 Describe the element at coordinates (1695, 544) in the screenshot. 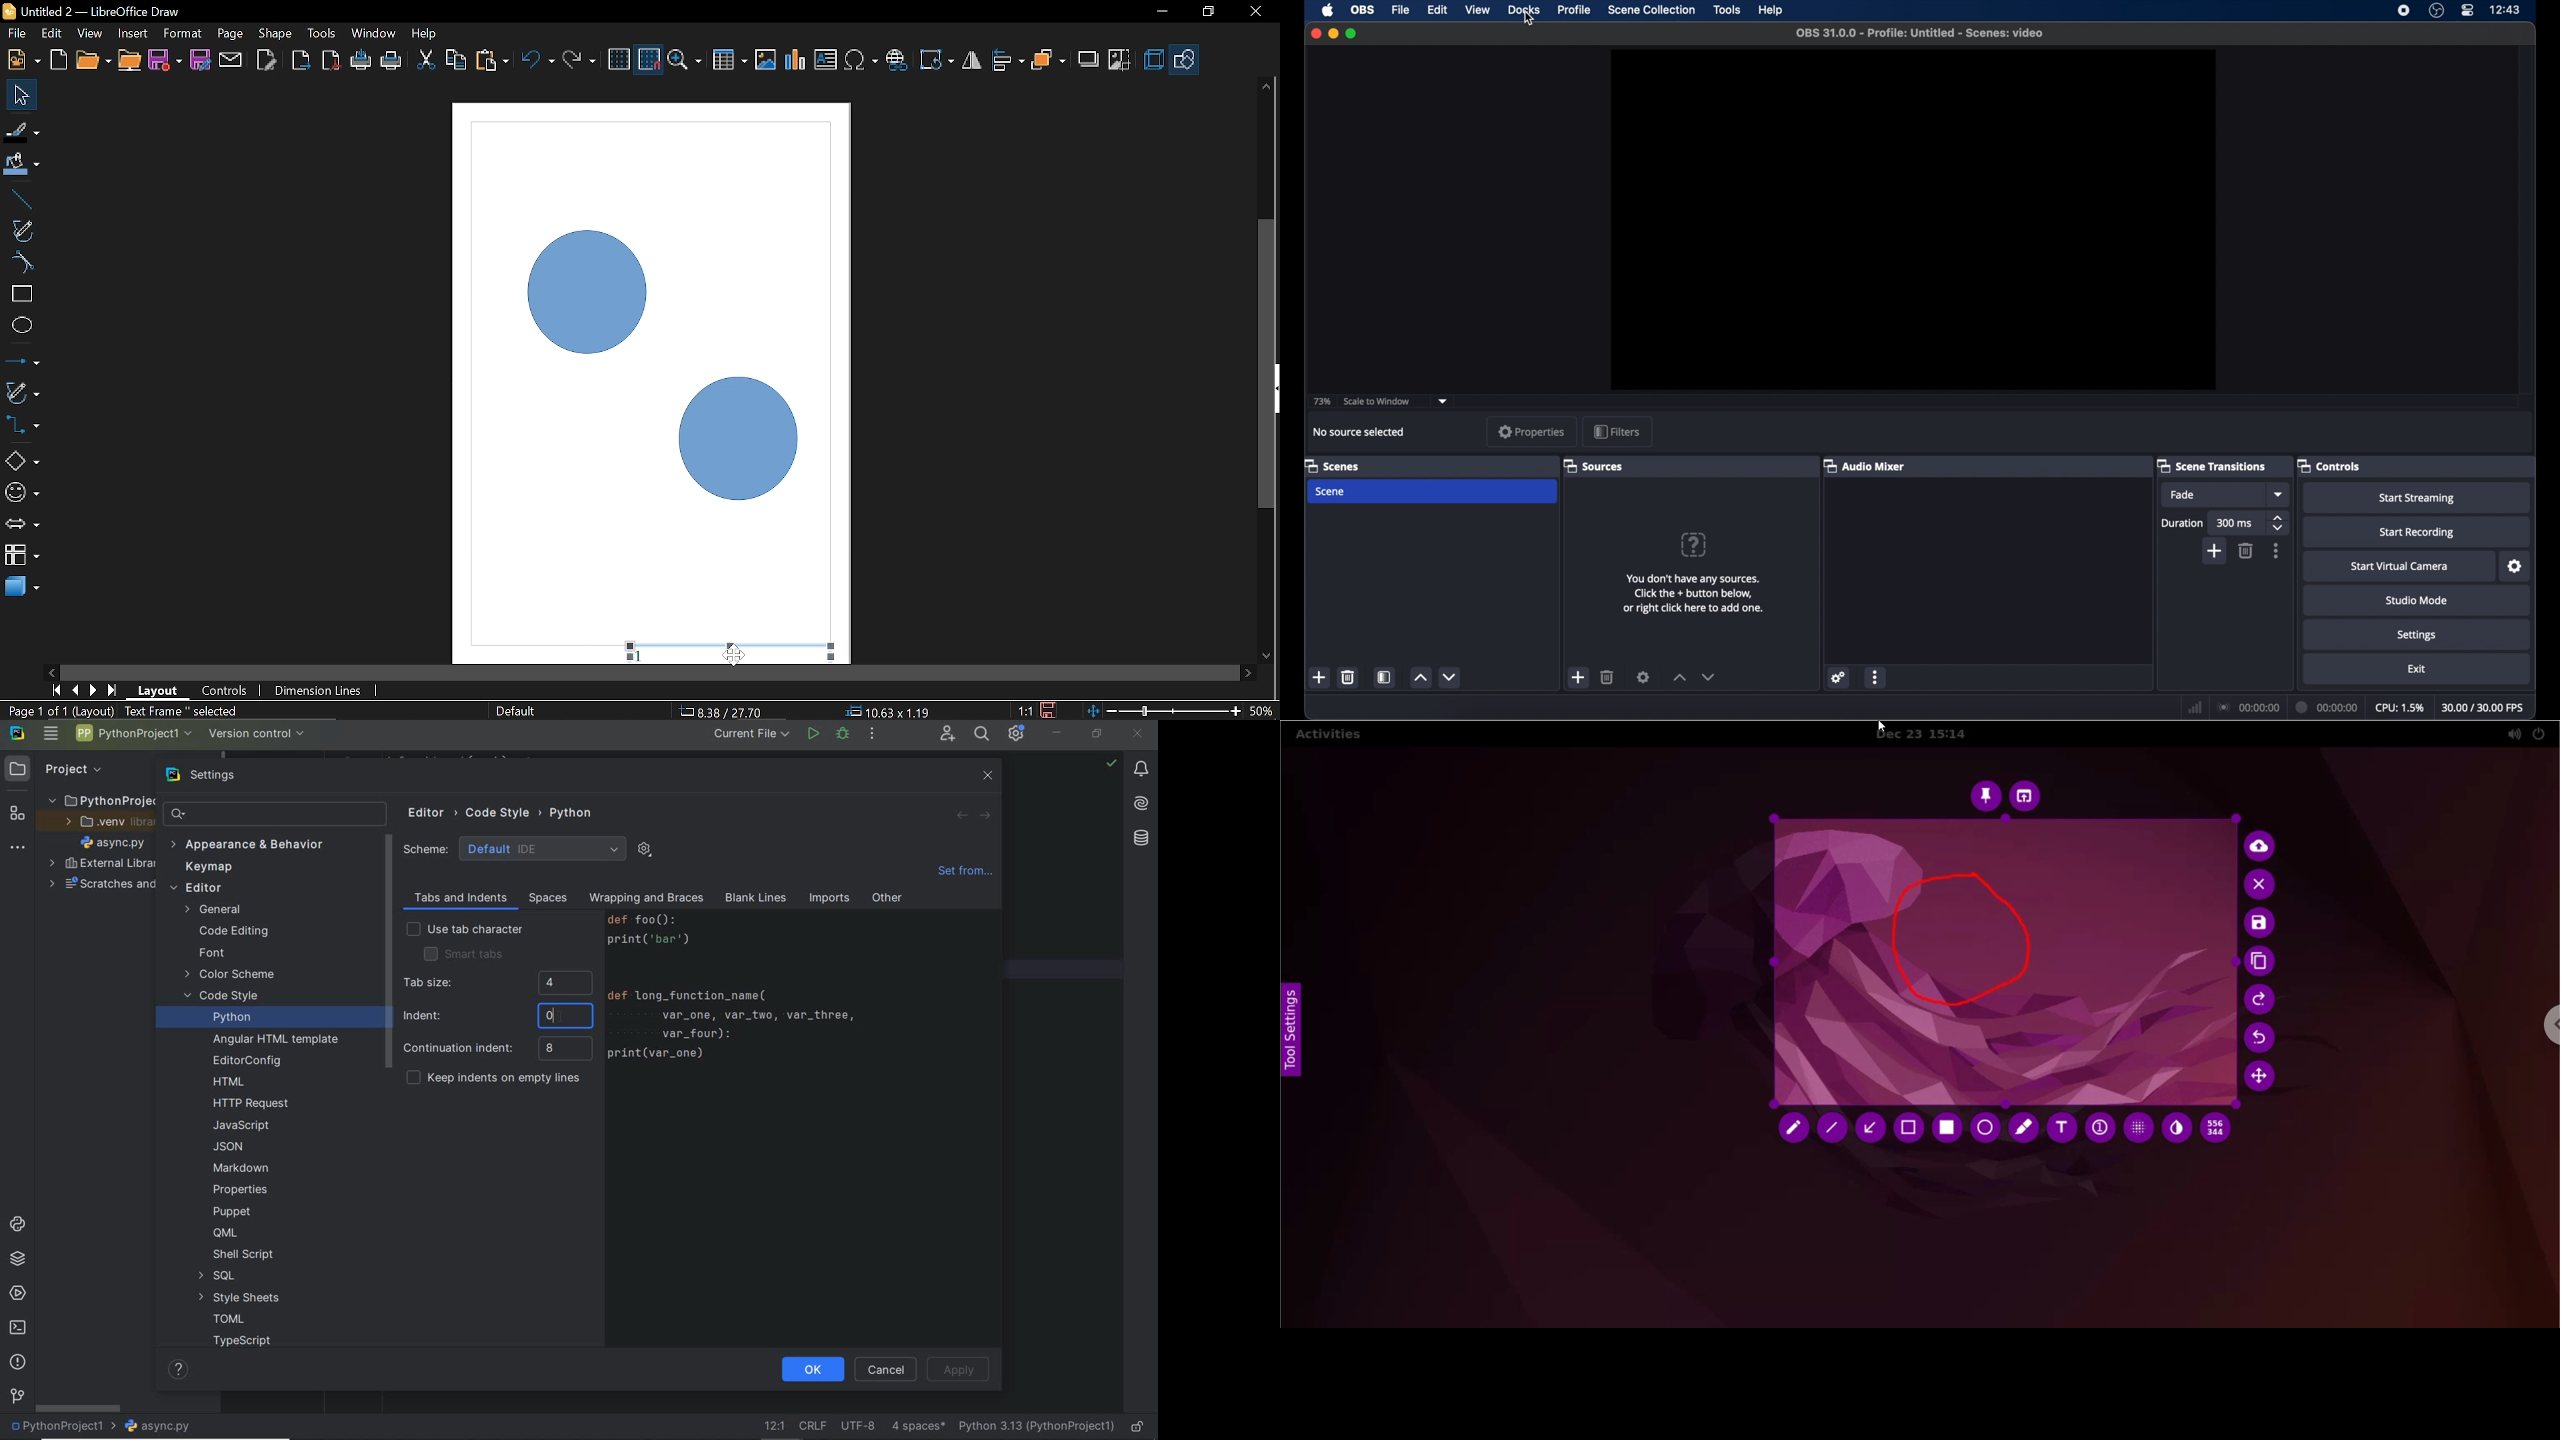

I see `question mark icon` at that location.